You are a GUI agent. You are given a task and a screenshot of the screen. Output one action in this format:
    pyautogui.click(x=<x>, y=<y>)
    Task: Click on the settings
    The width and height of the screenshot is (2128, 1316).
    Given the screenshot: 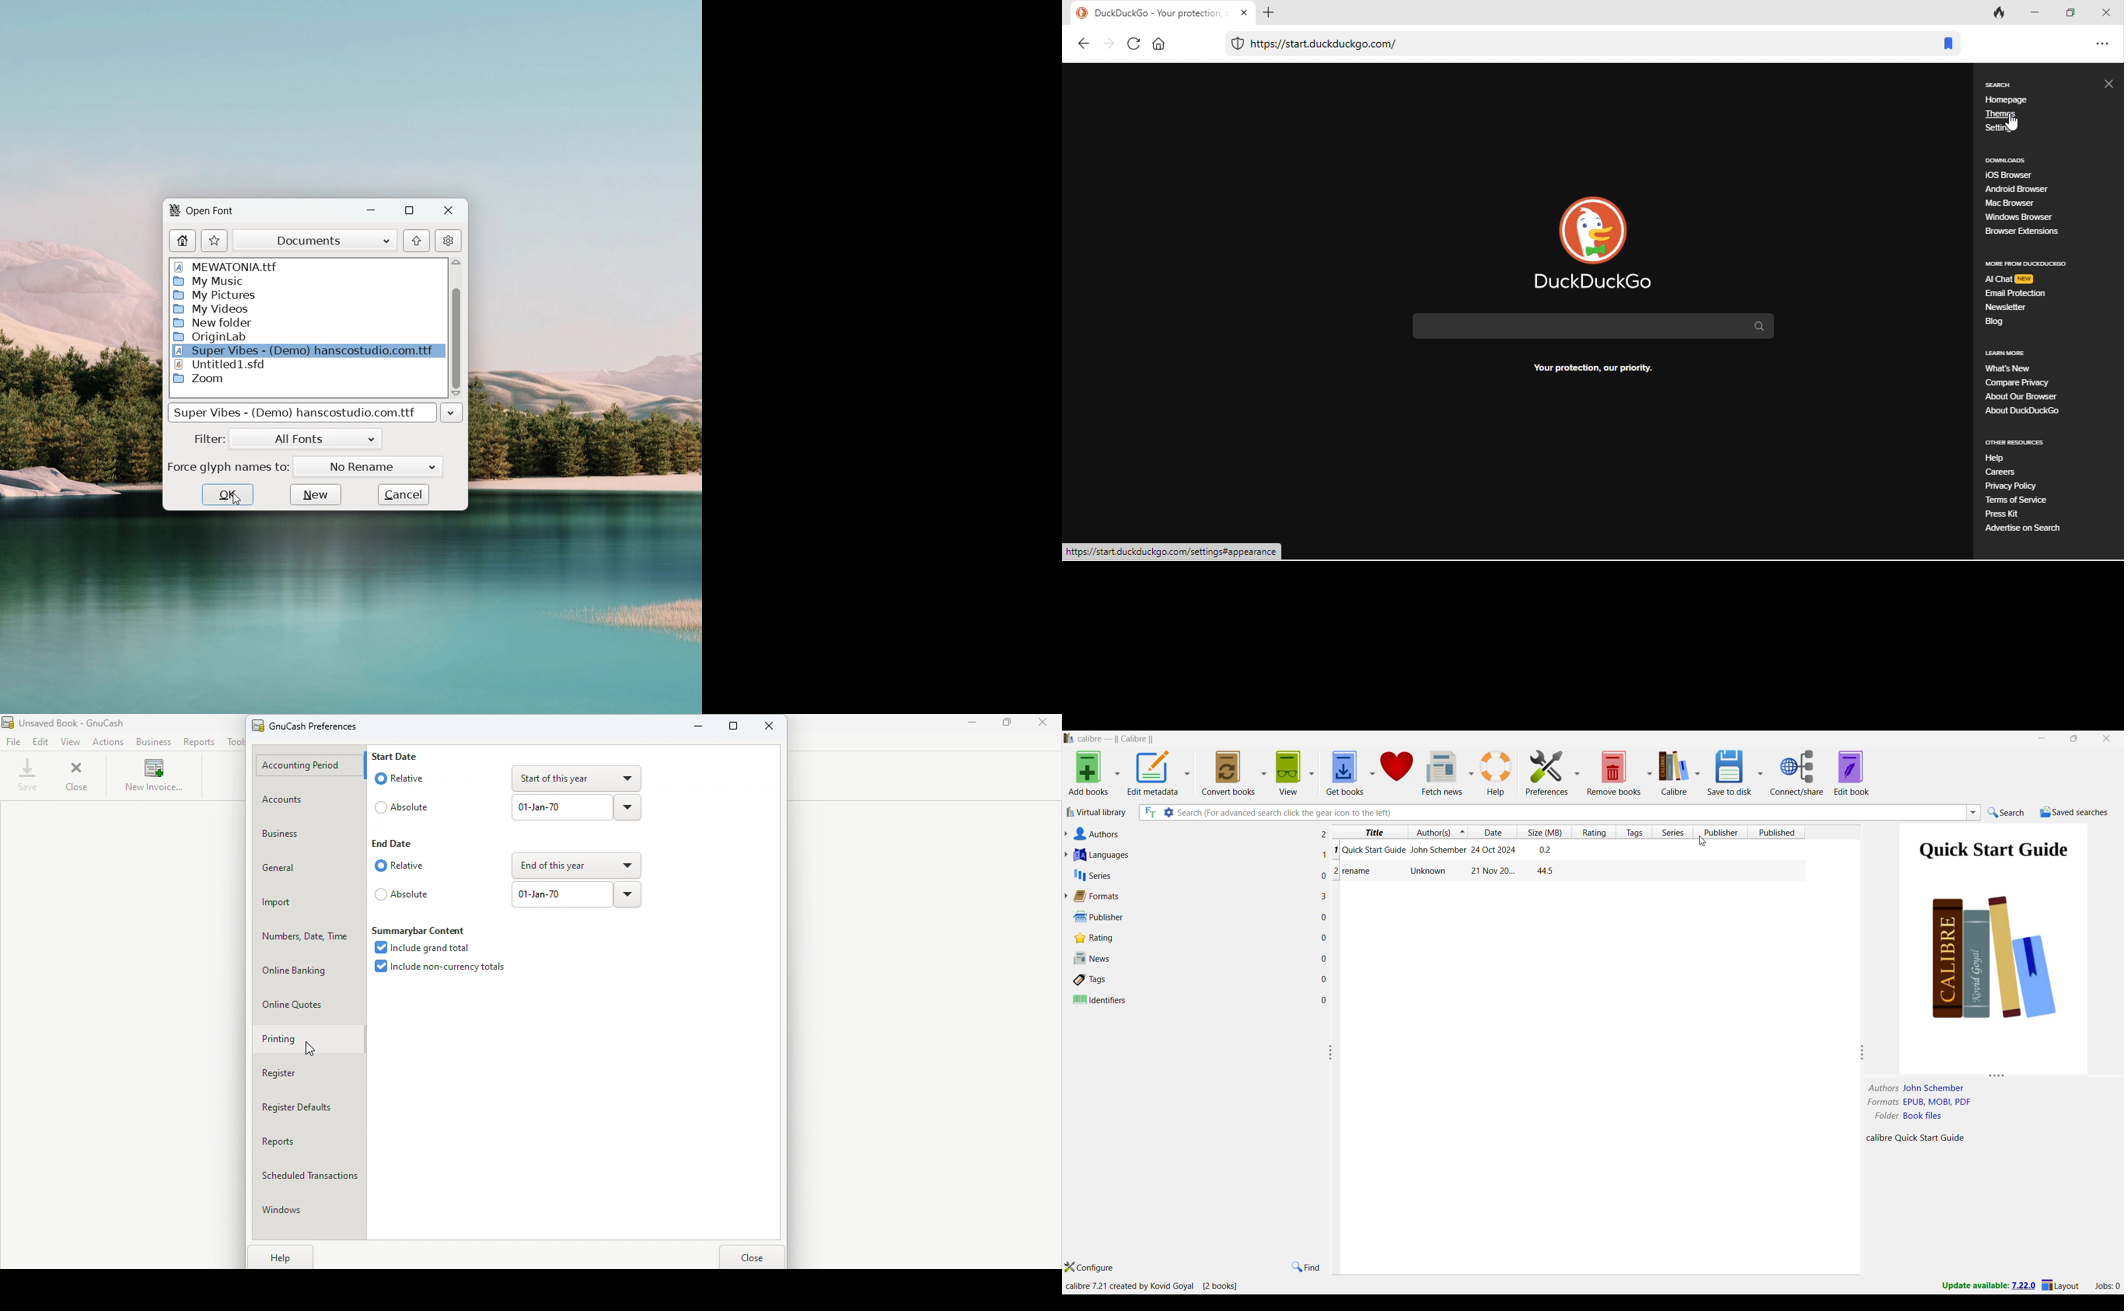 What is the action you would take?
    pyautogui.click(x=449, y=241)
    